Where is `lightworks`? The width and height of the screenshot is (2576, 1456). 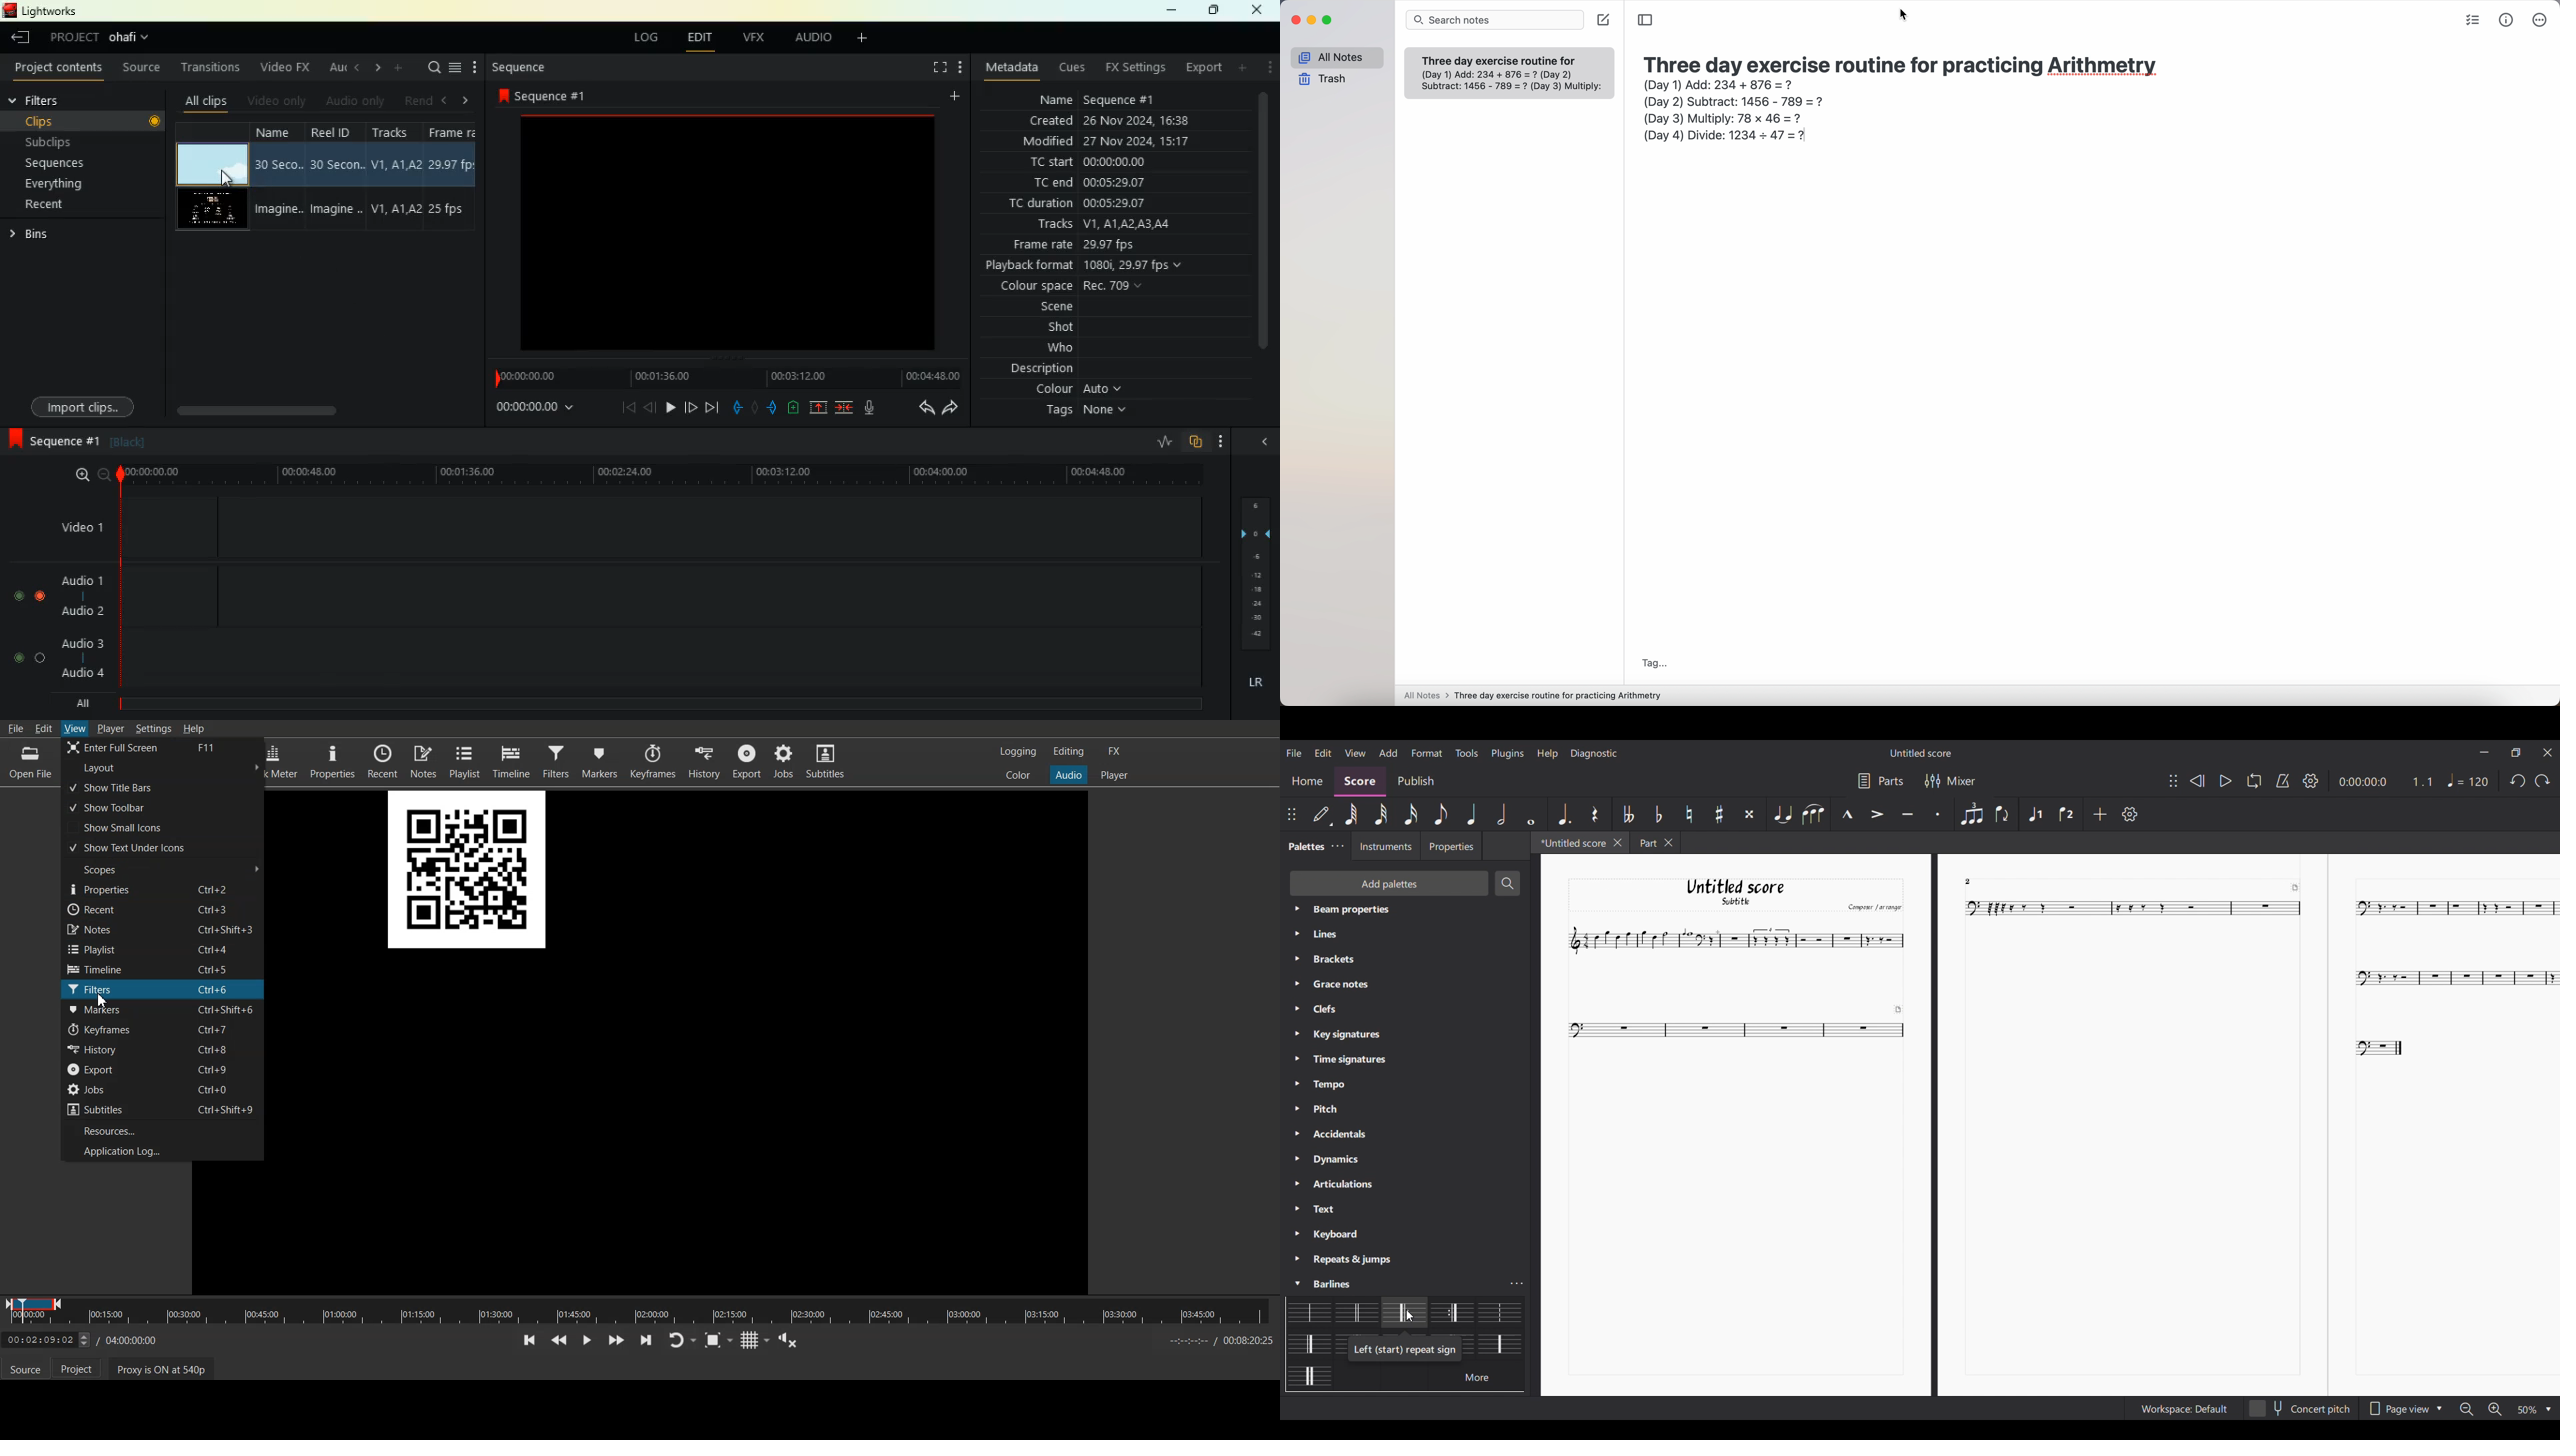
lightworks is located at coordinates (49, 11).